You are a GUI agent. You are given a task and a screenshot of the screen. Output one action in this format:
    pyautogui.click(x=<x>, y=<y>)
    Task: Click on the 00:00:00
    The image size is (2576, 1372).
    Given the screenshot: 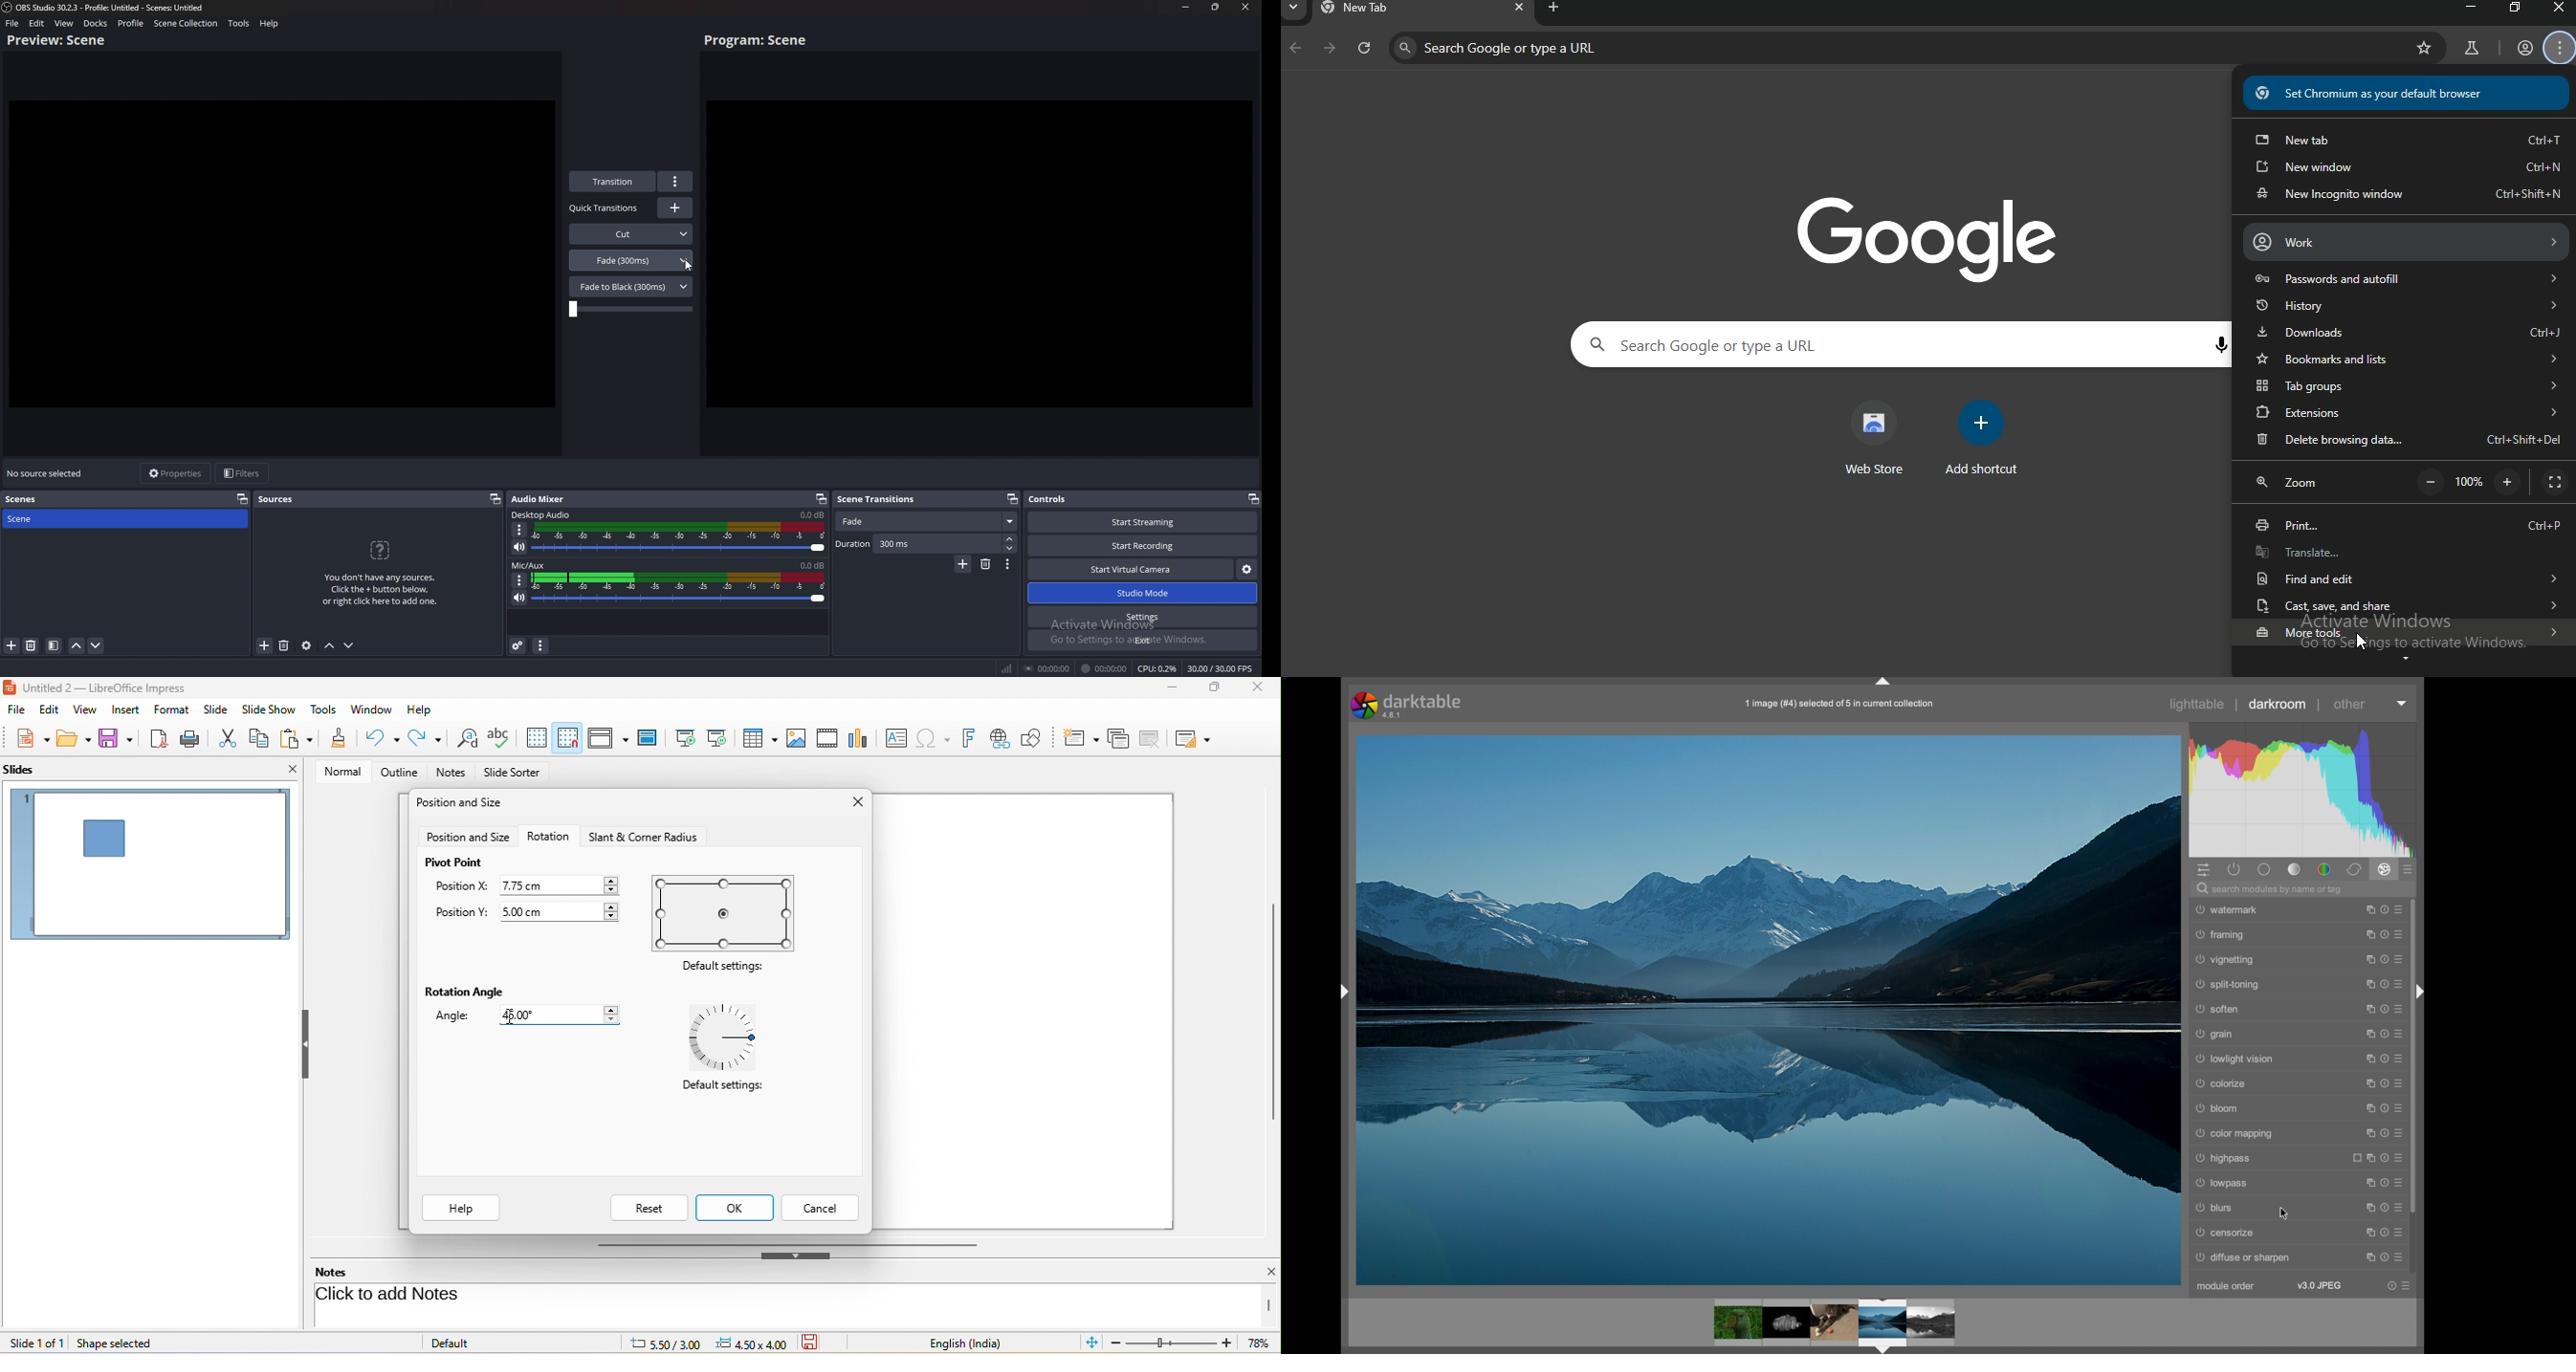 What is the action you would take?
    pyautogui.click(x=1046, y=669)
    